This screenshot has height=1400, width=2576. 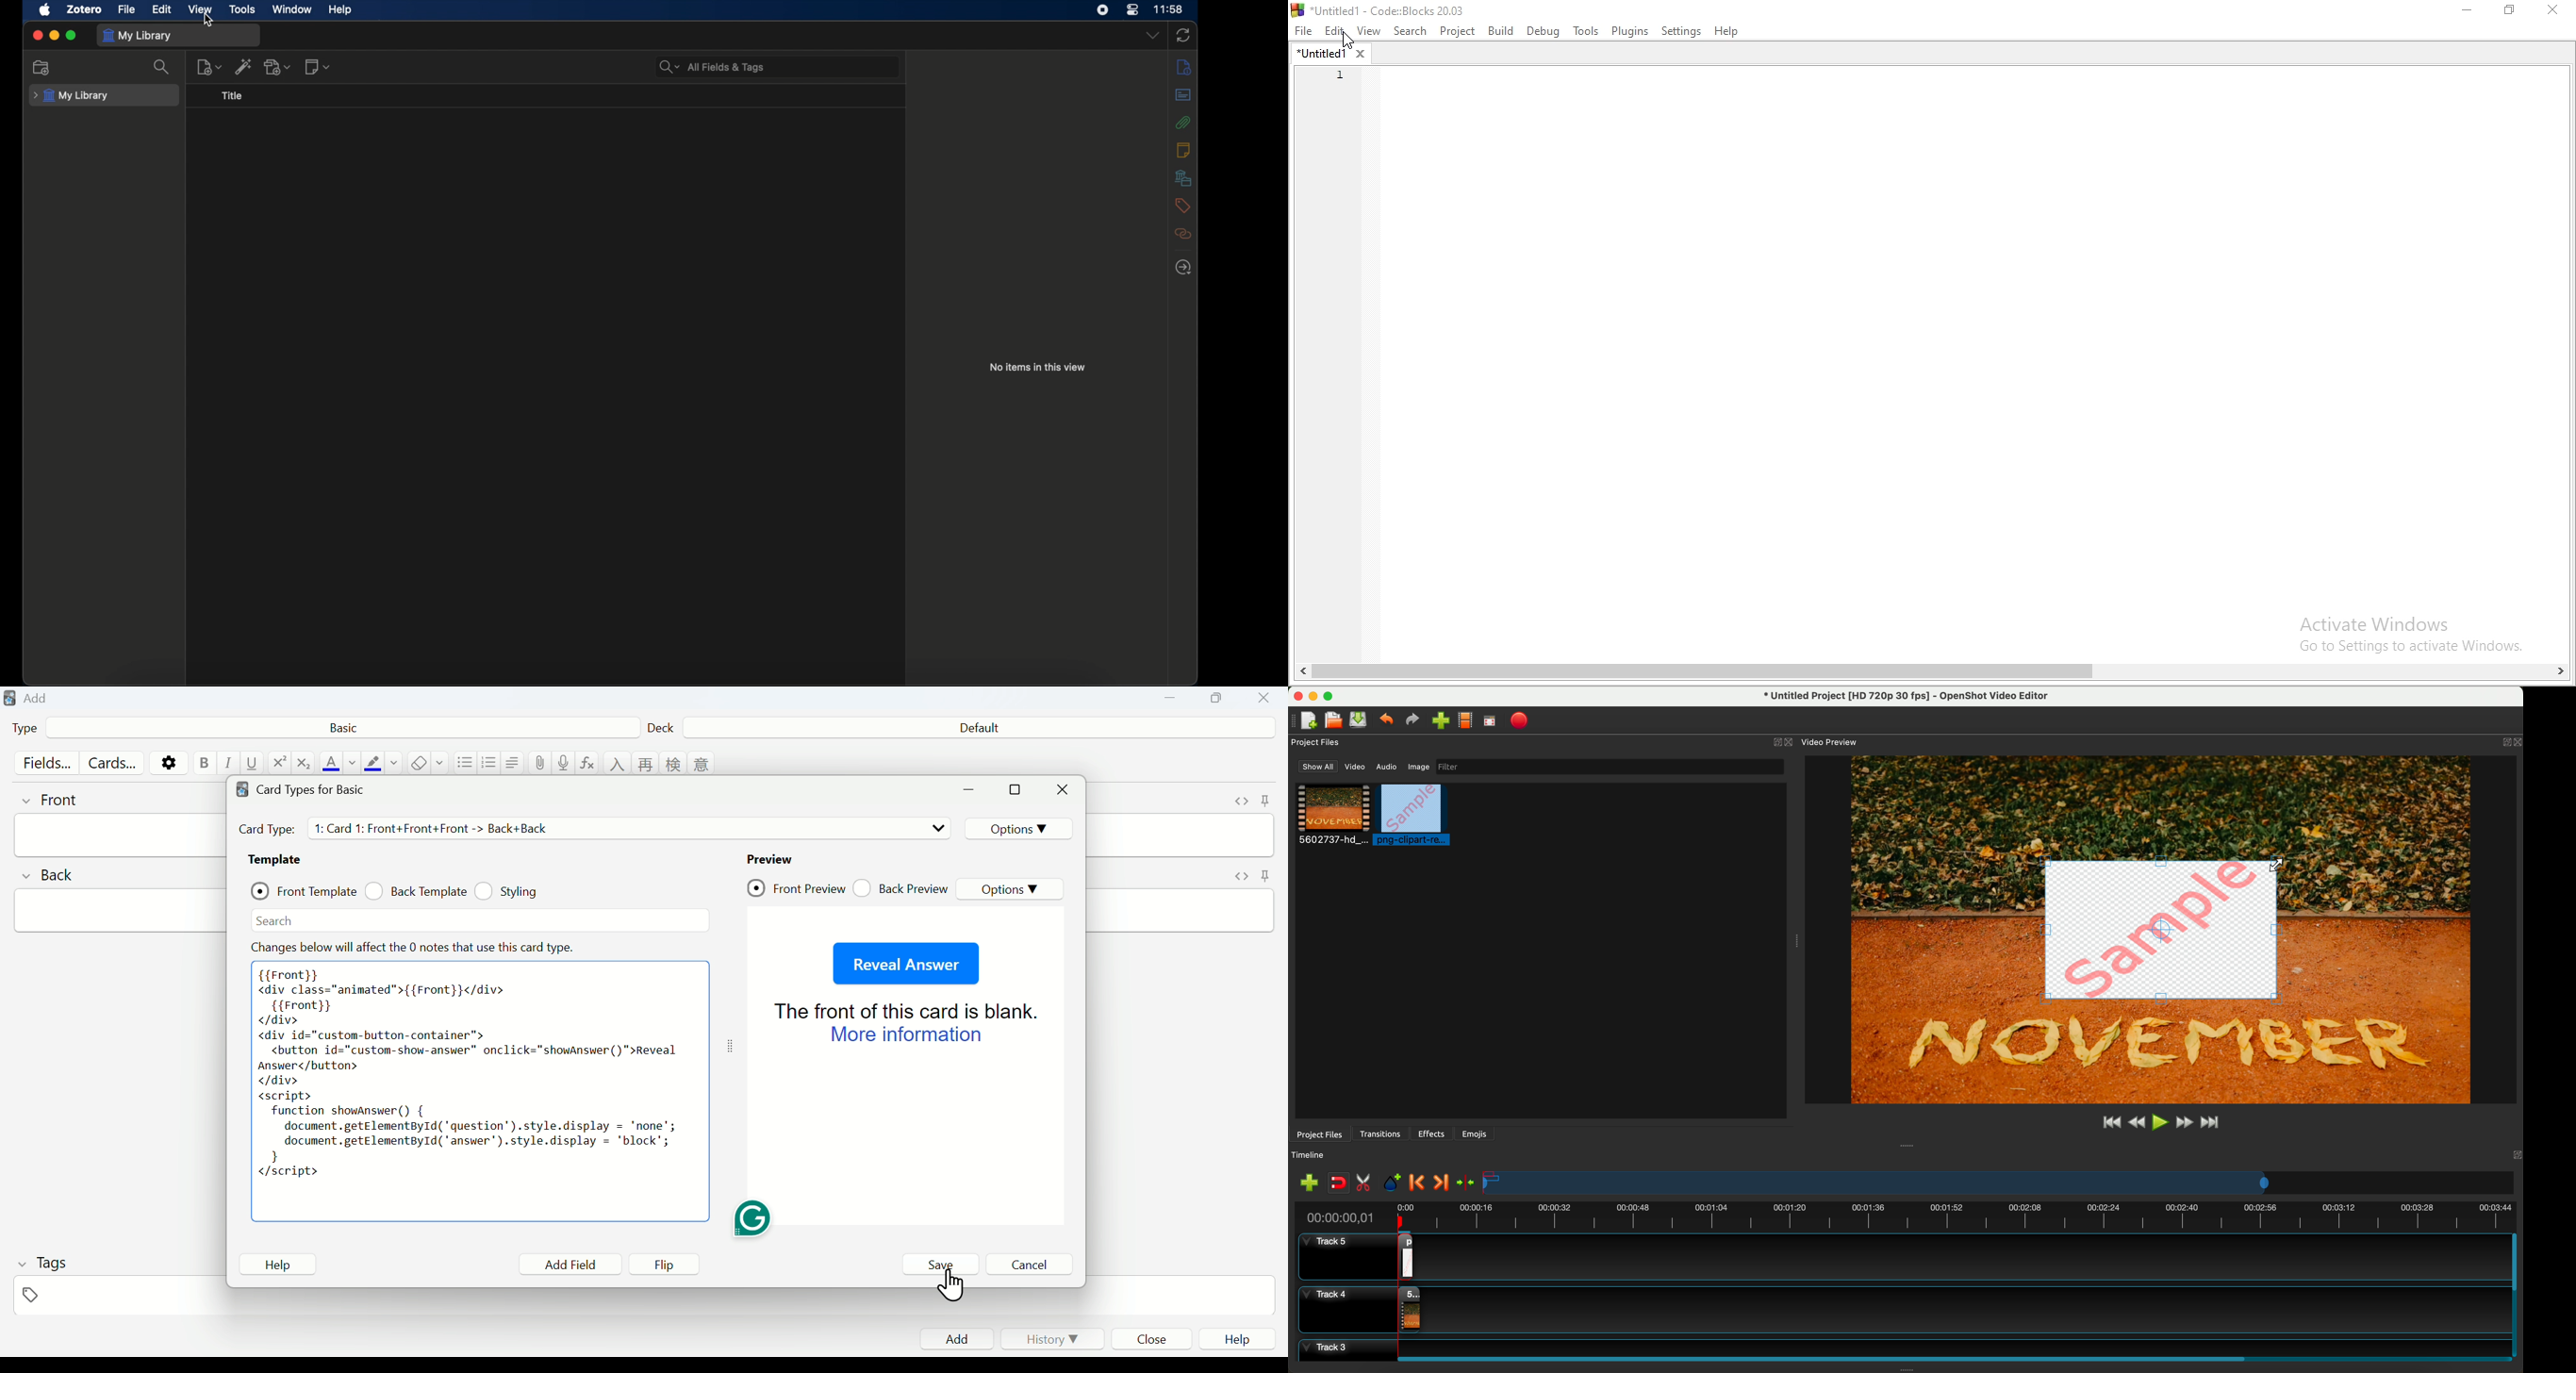 I want to click on italic text, so click(x=228, y=763).